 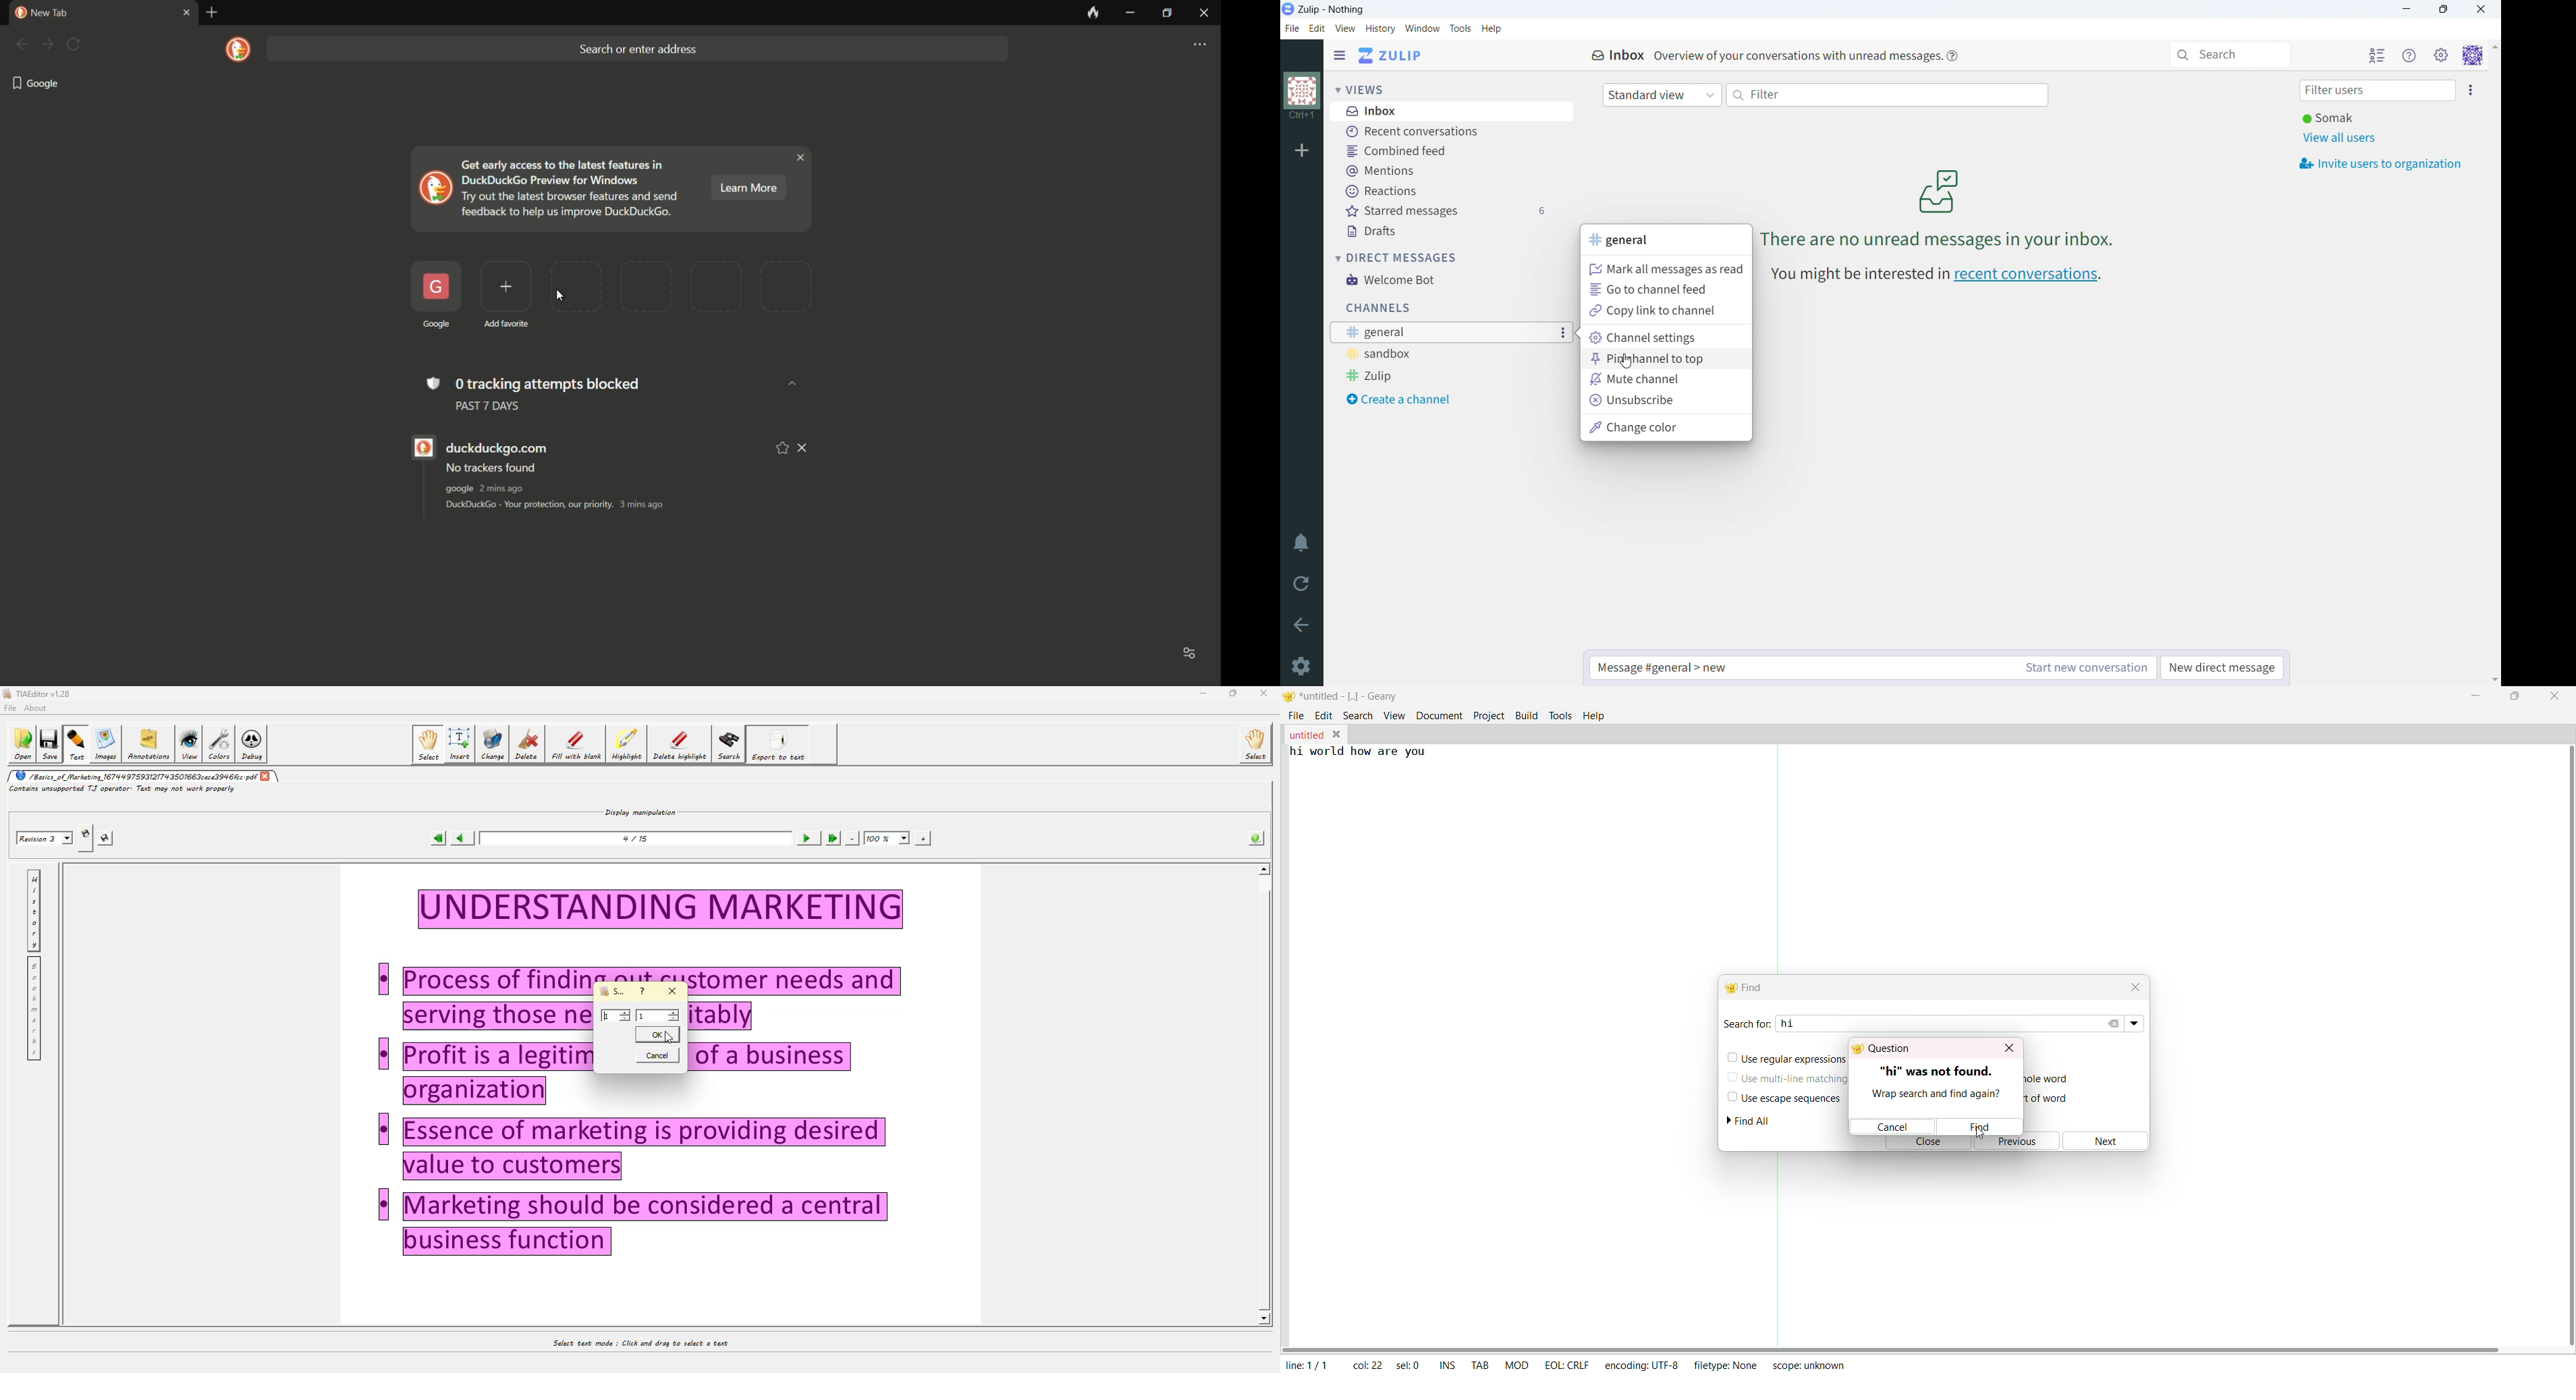 What do you see at coordinates (1666, 311) in the screenshot?
I see `copy linkto channel` at bounding box center [1666, 311].